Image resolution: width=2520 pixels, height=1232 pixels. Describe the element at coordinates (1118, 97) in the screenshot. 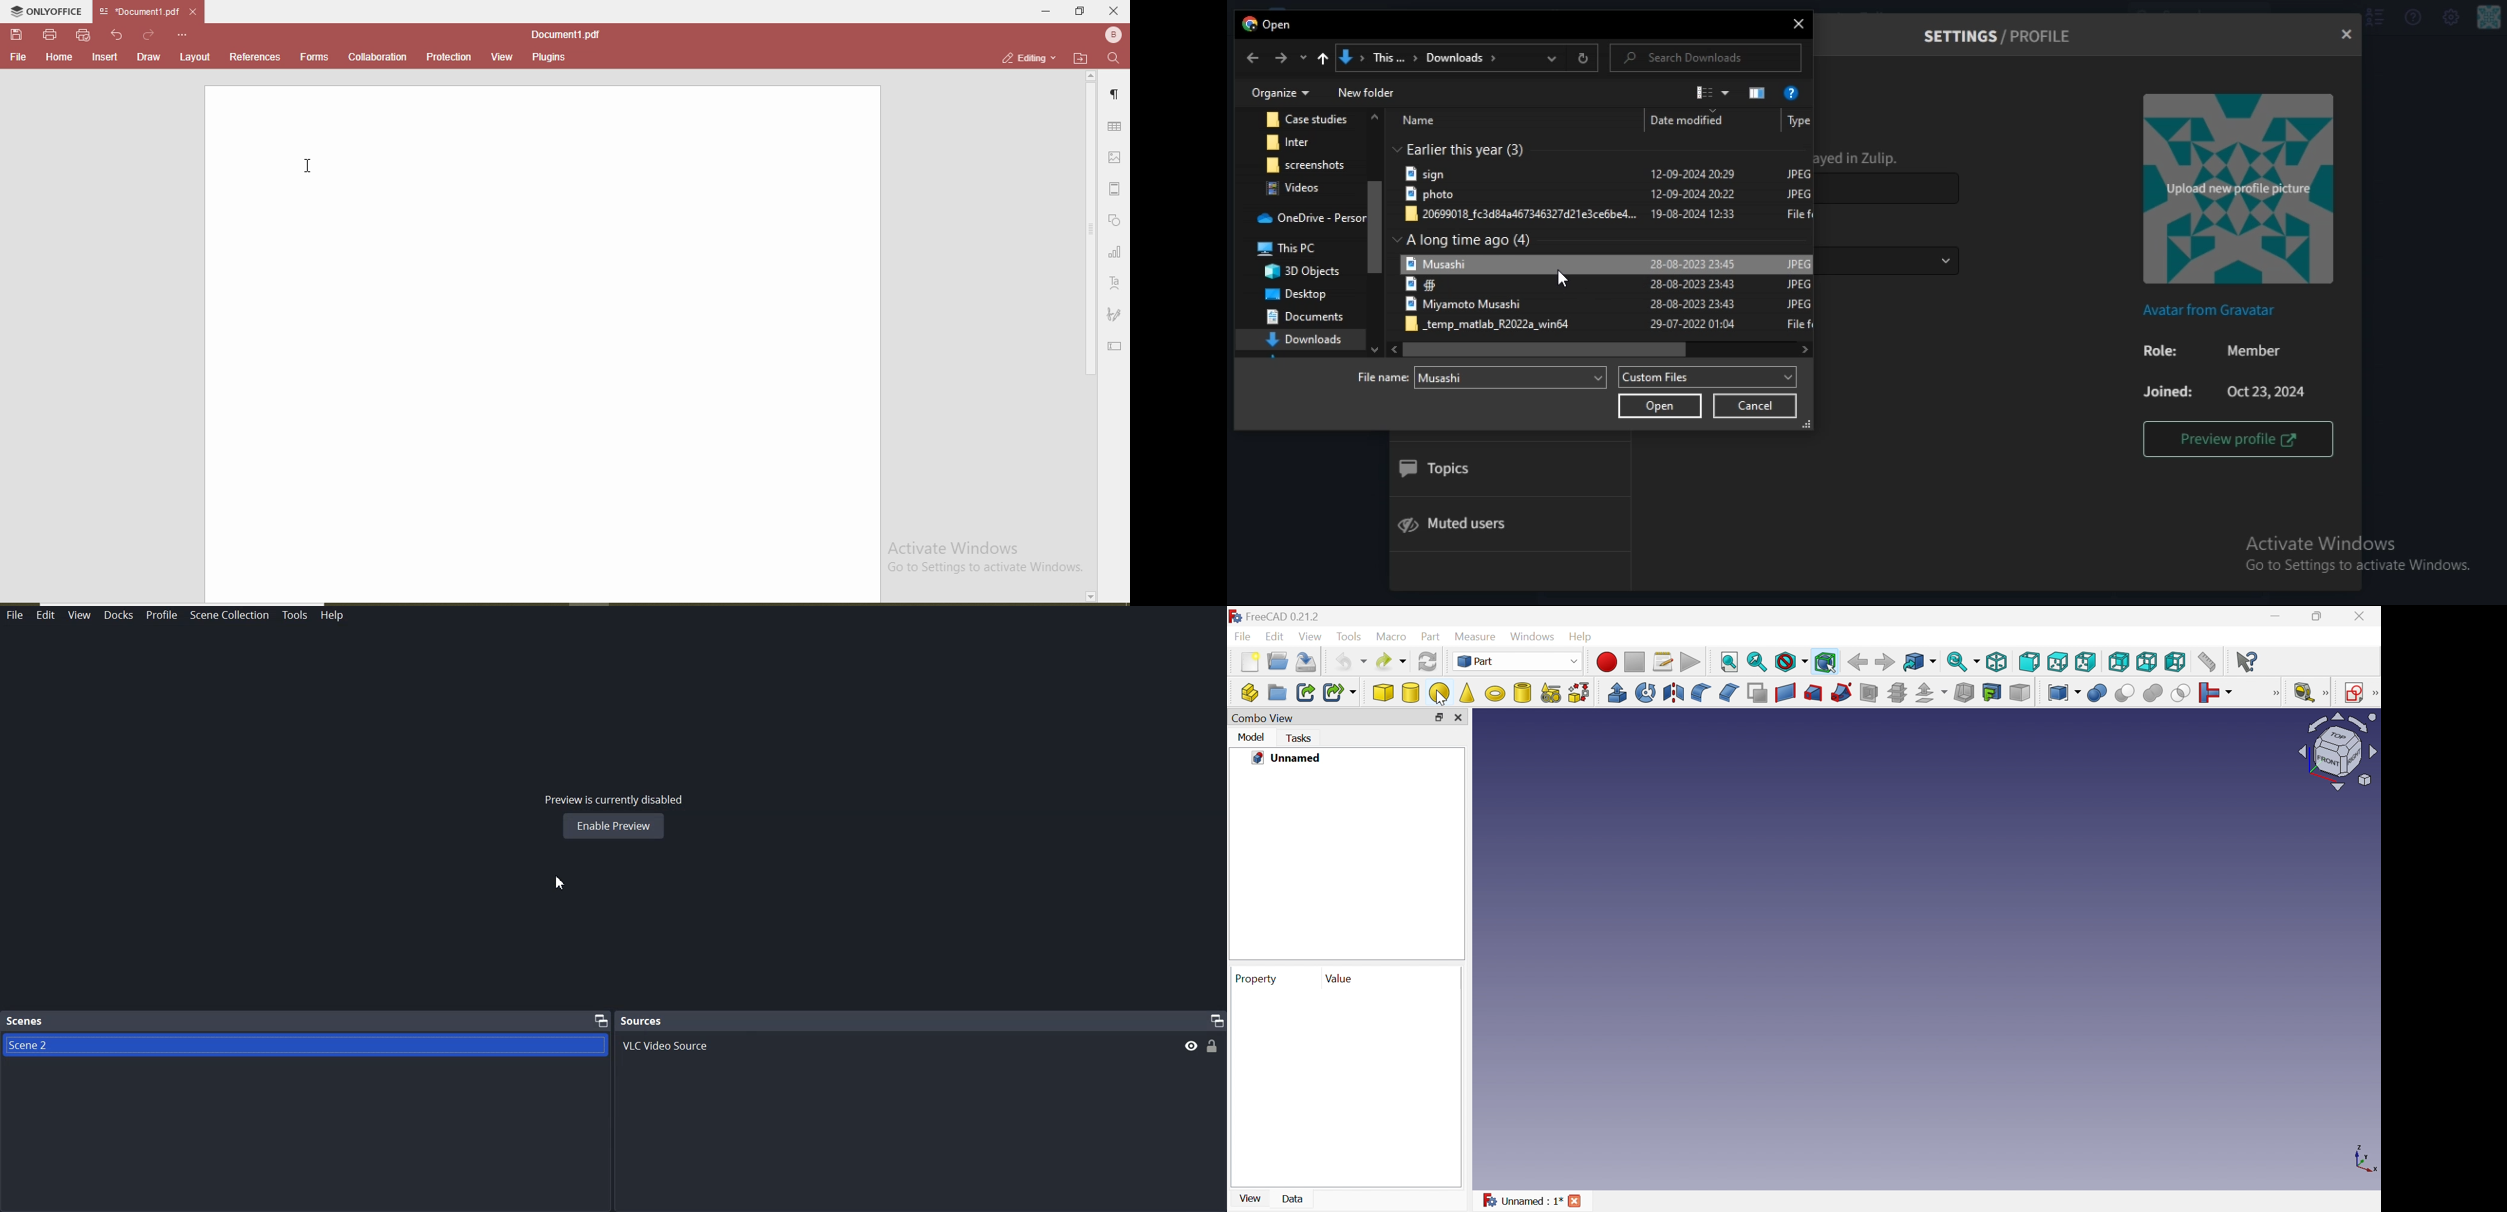

I see `paragraph` at that location.